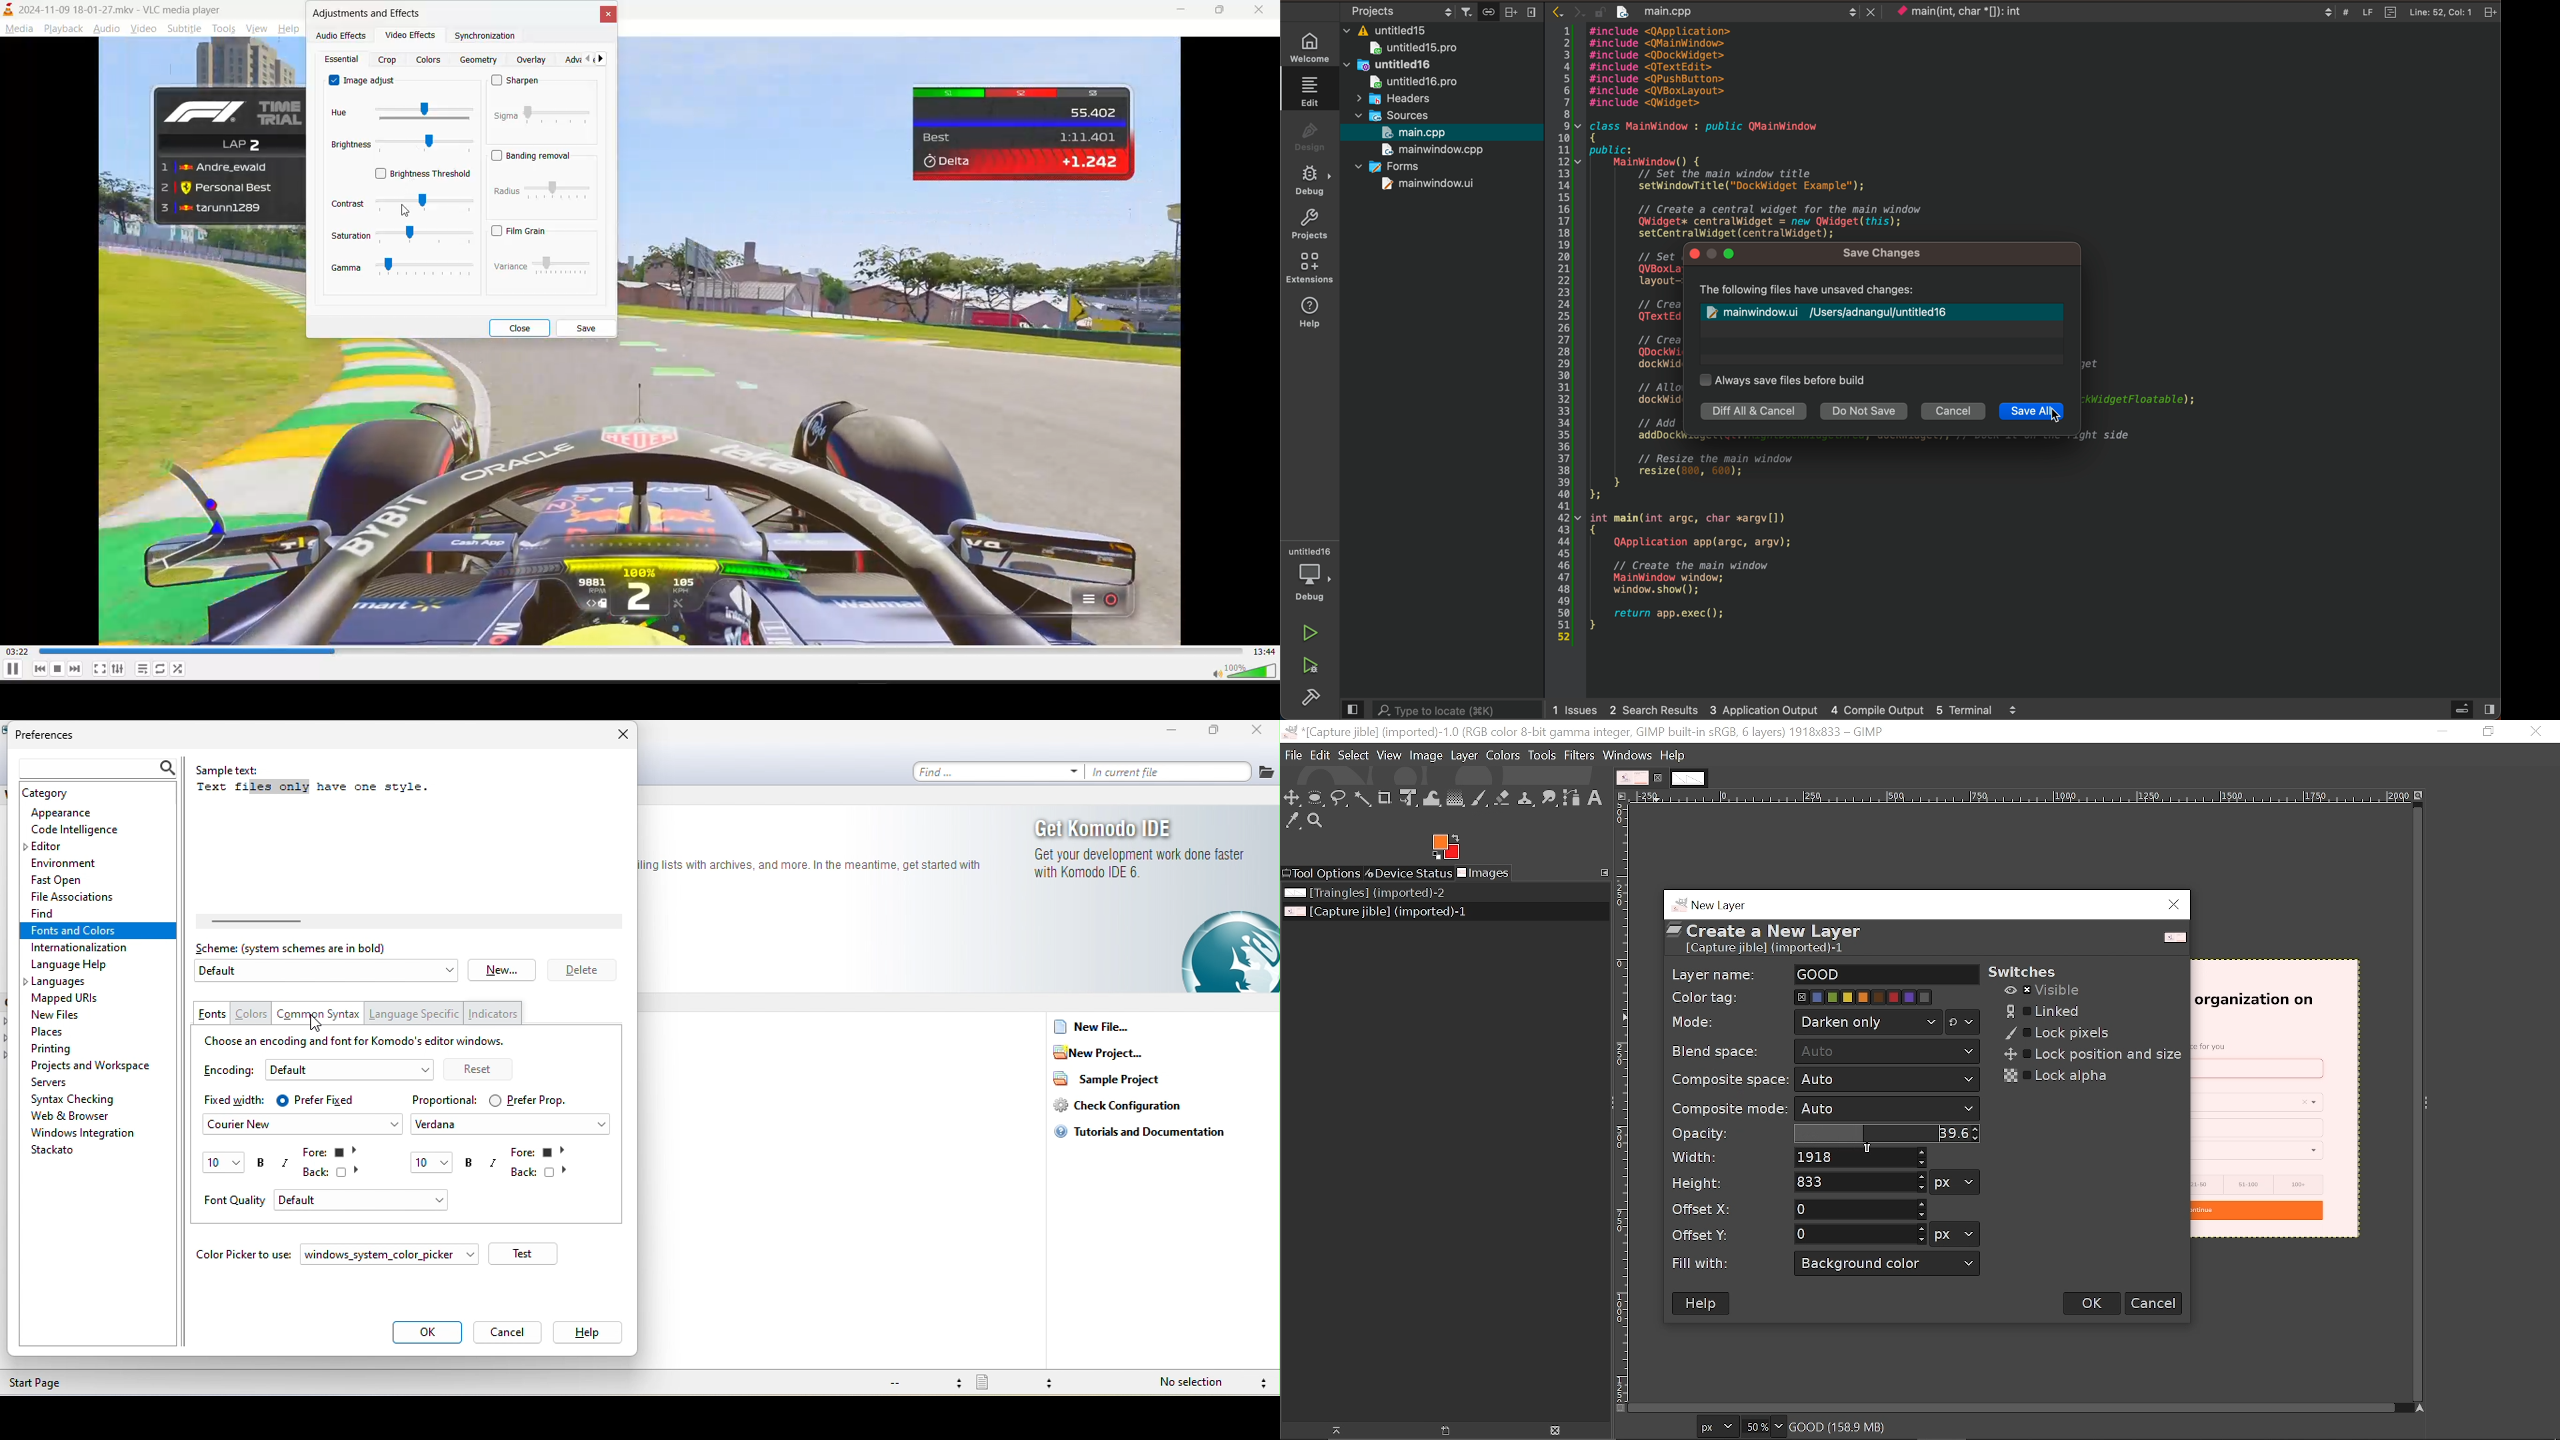 The width and height of the screenshot is (2576, 1456). Describe the element at coordinates (2276, 1101) in the screenshot. I see `current image` at that location.